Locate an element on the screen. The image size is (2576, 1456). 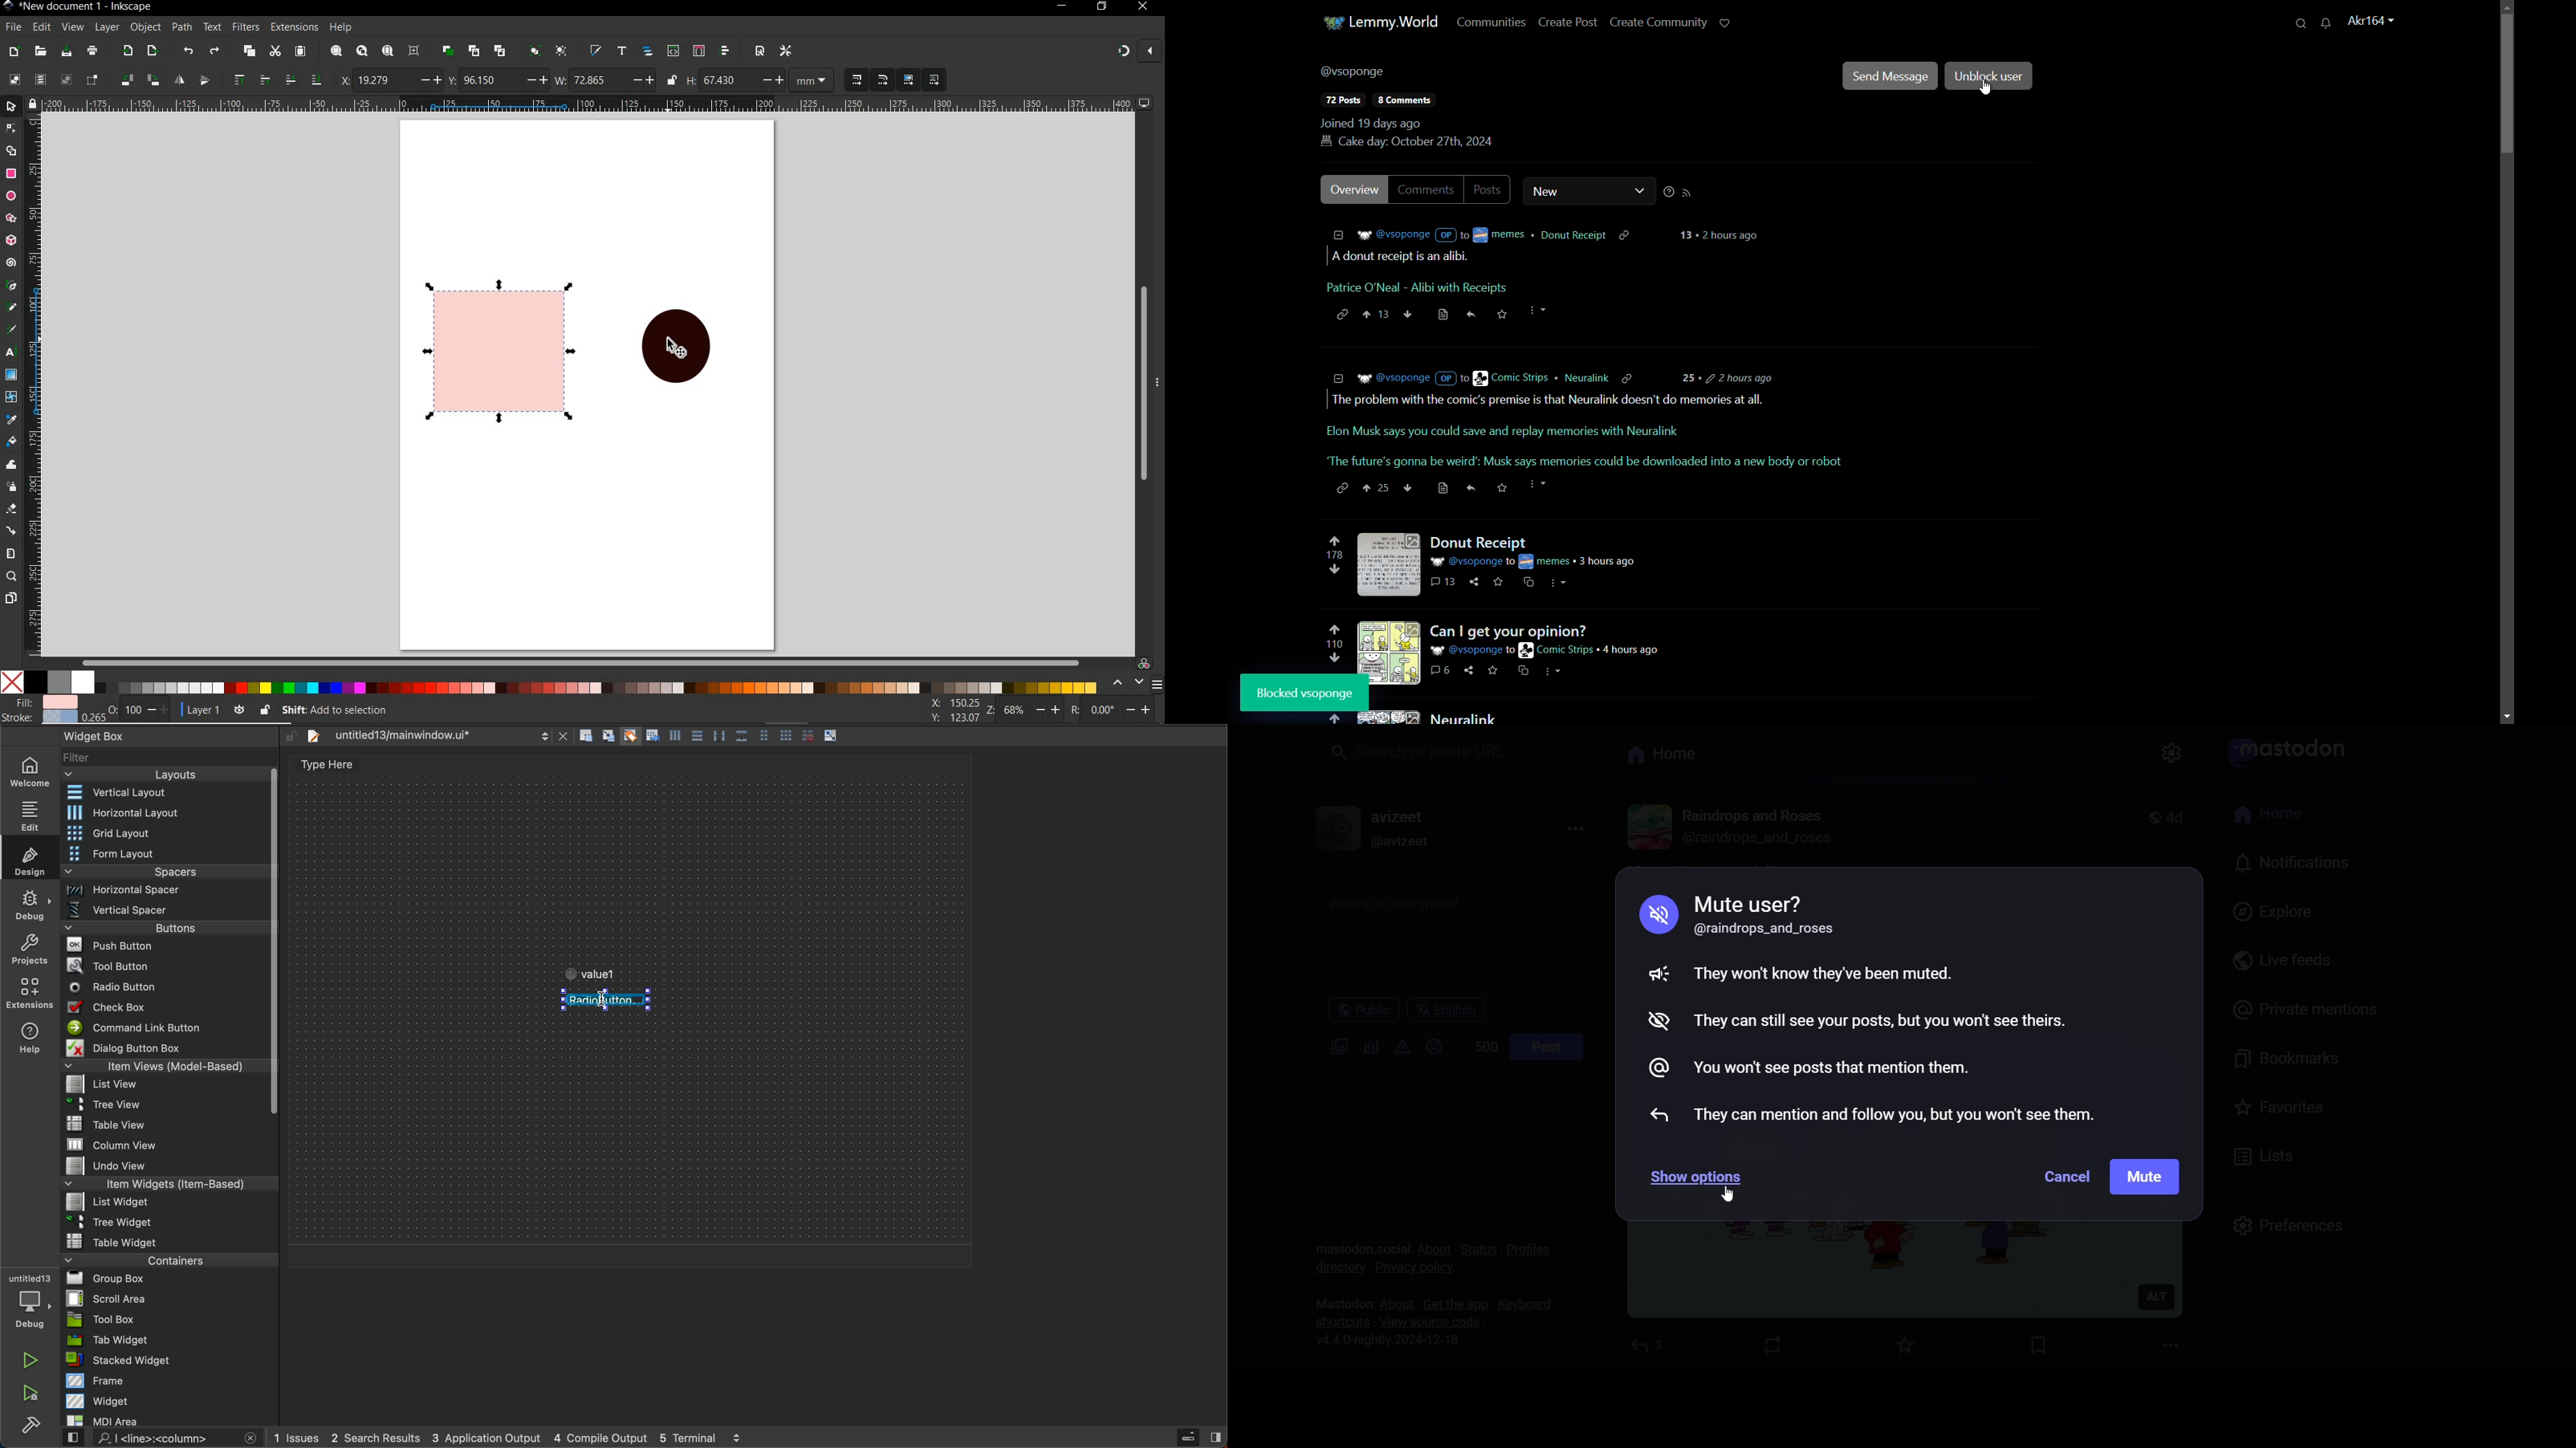
item views is located at coordinates (164, 1068).